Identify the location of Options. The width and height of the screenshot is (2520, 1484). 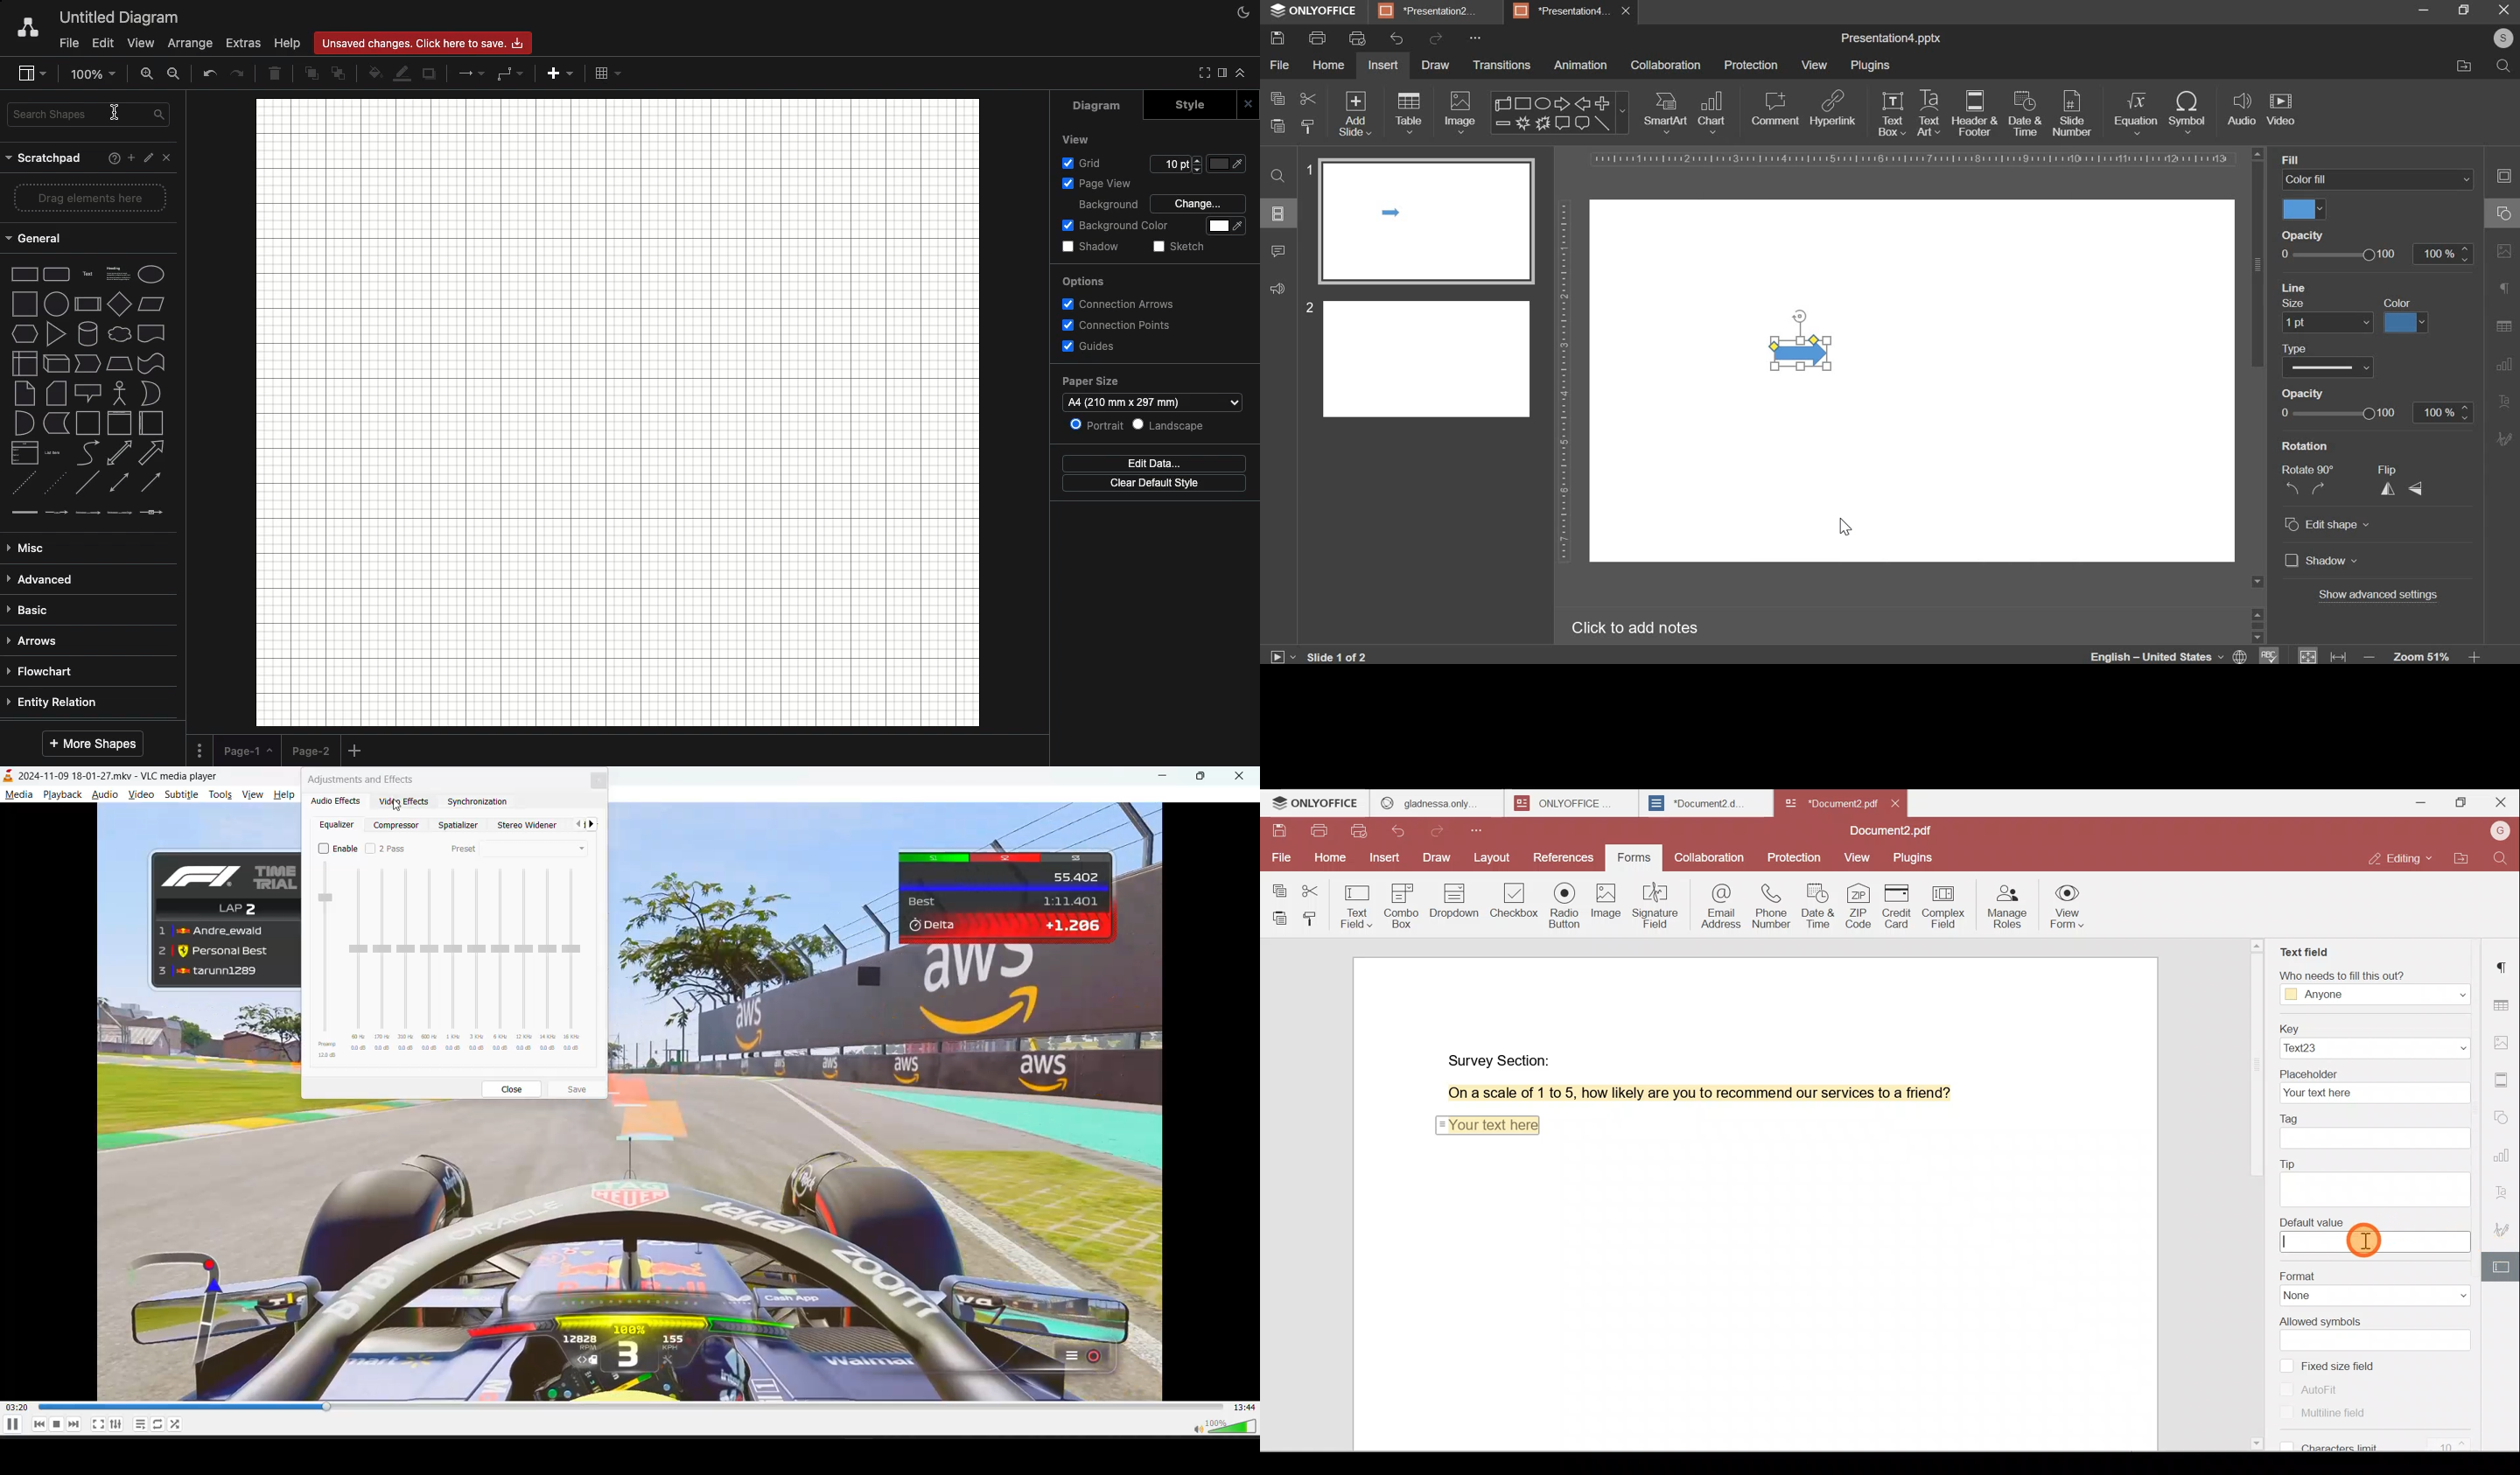
(200, 749).